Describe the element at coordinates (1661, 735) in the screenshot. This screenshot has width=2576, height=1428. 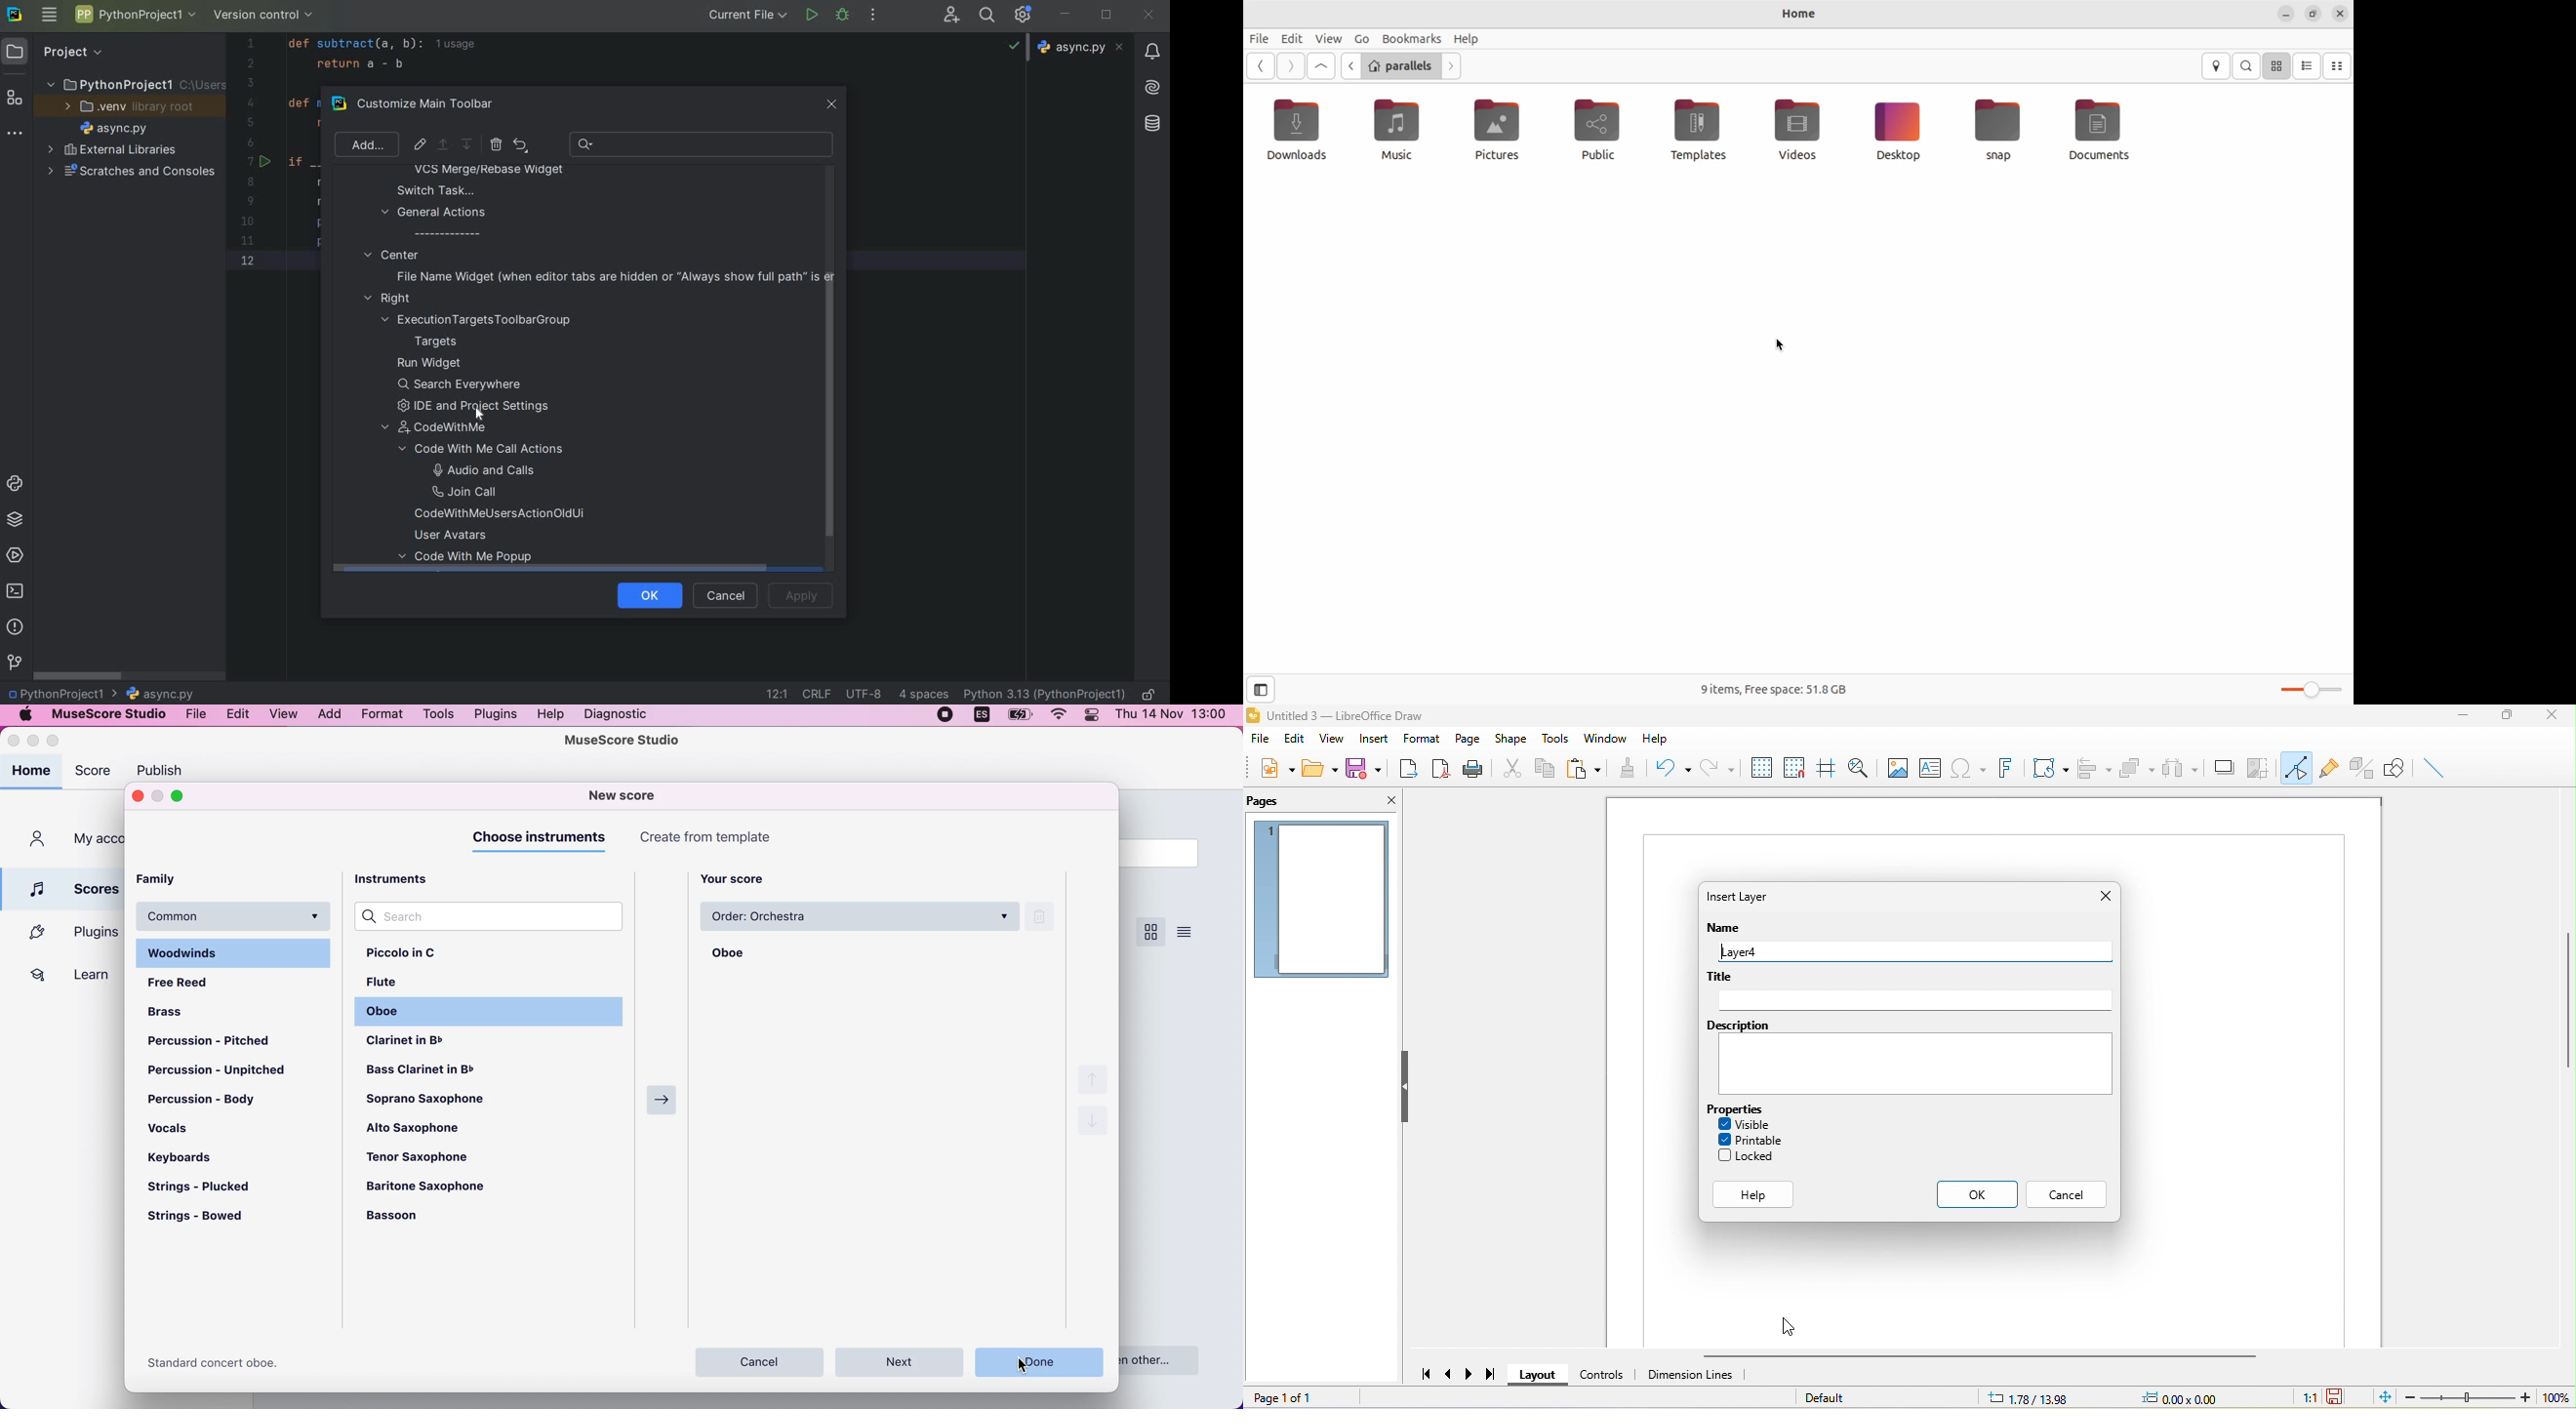
I see `help` at that location.